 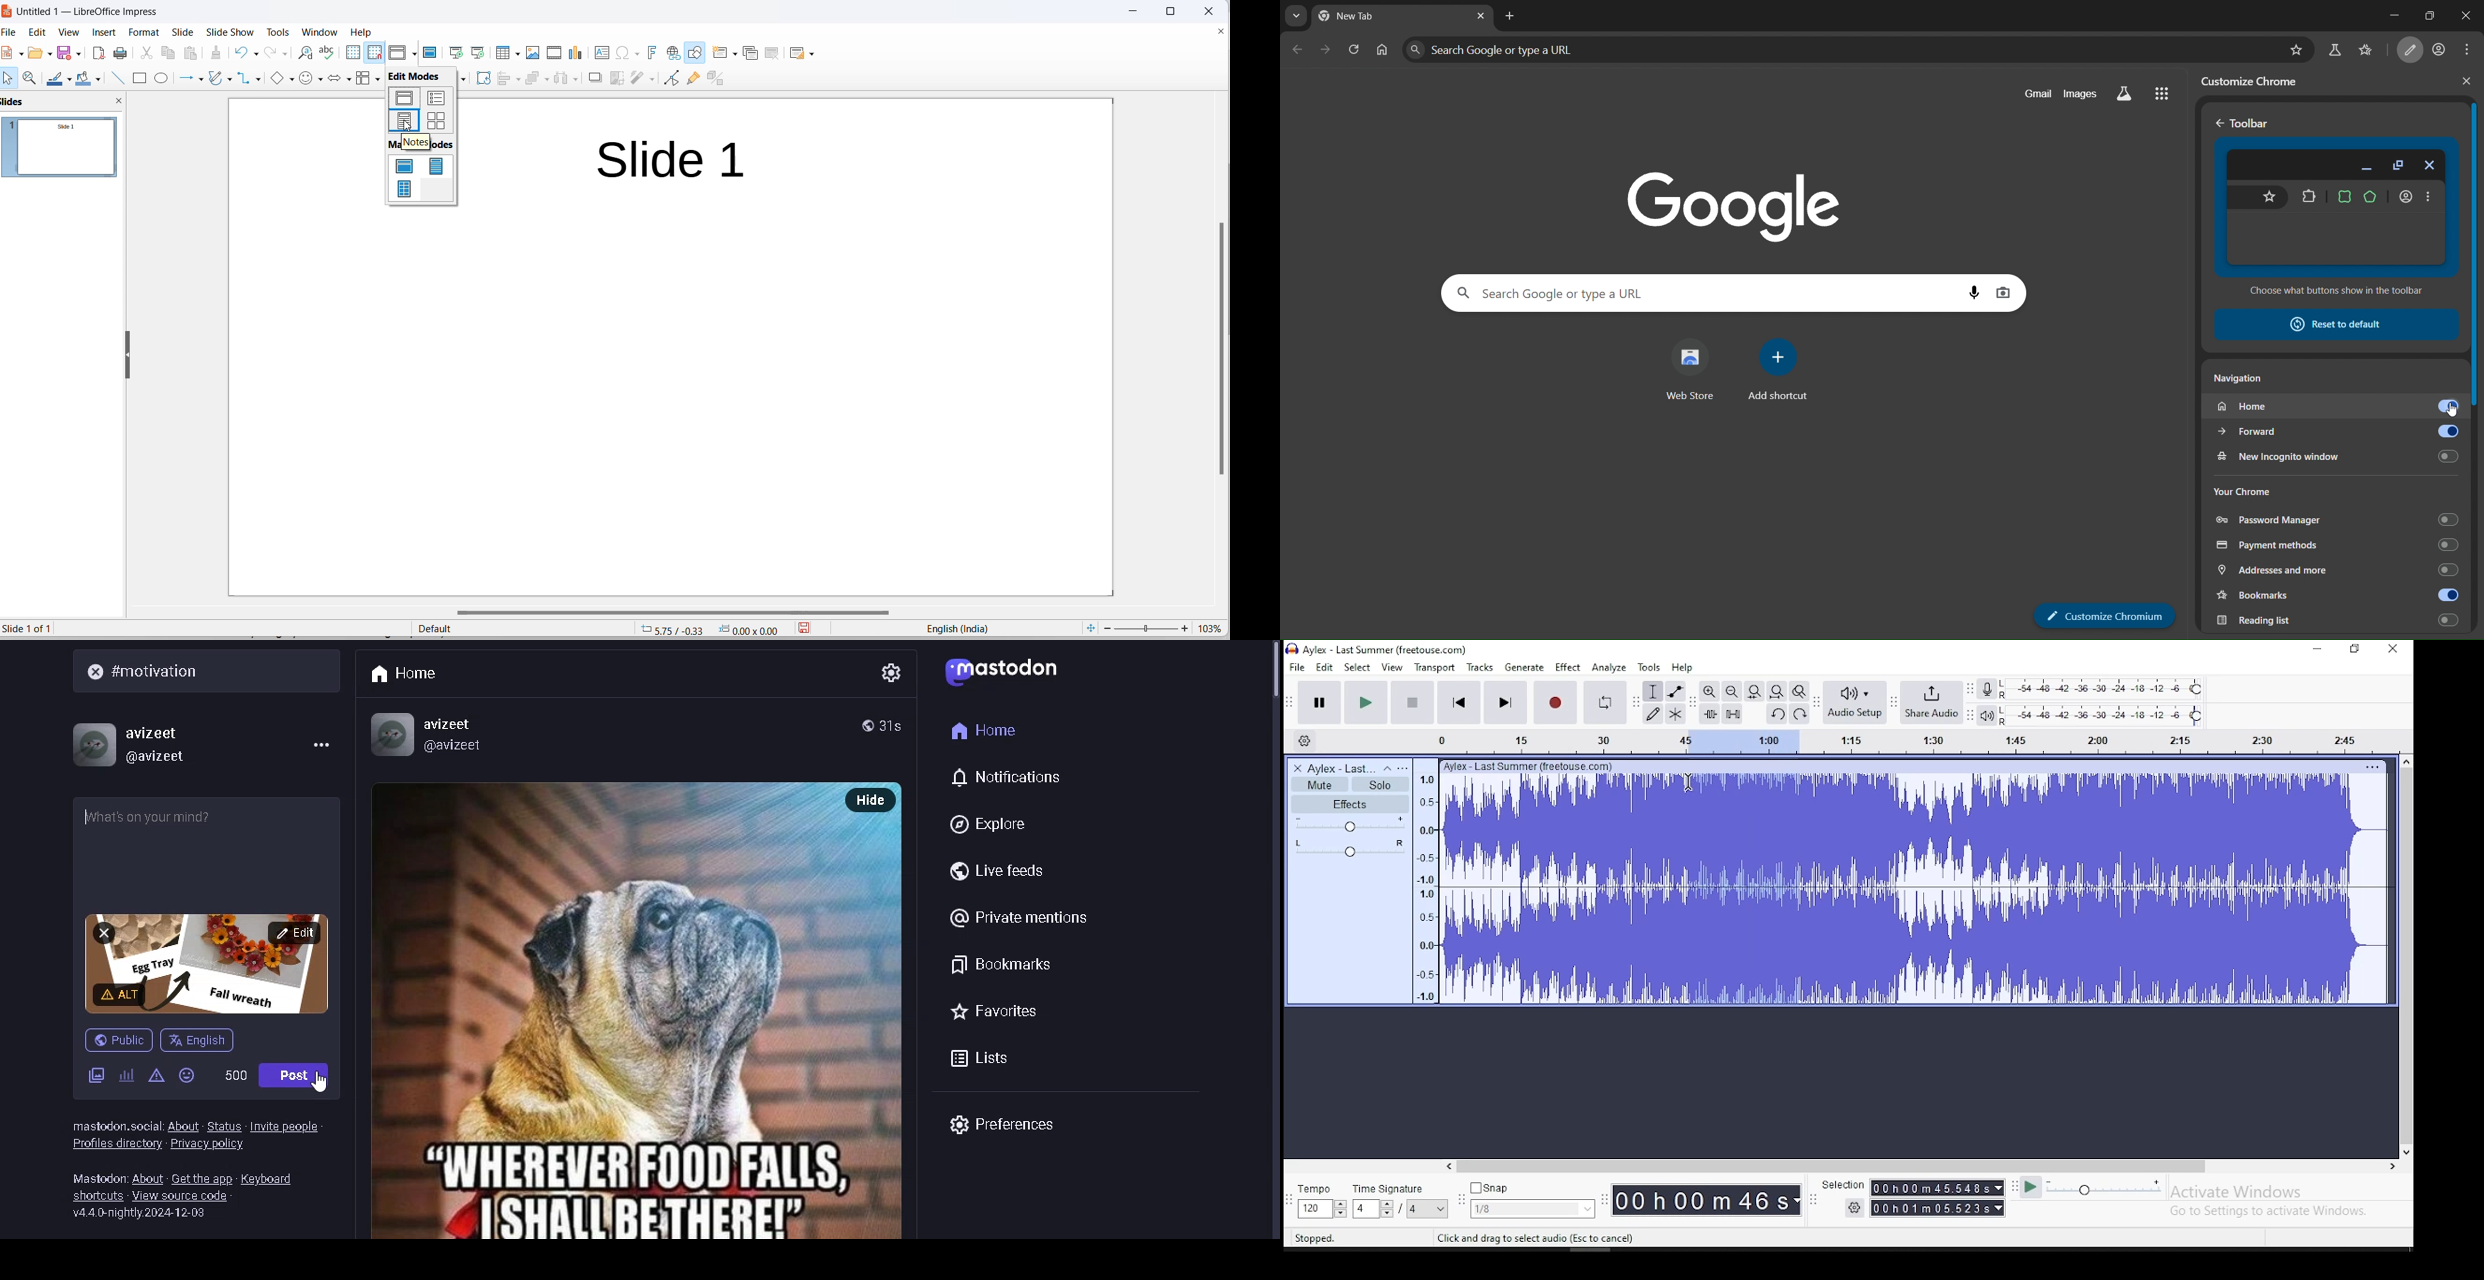 What do you see at coordinates (1776, 714) in the screenshot?
I see `undo` at bounding box center [1776, 714].